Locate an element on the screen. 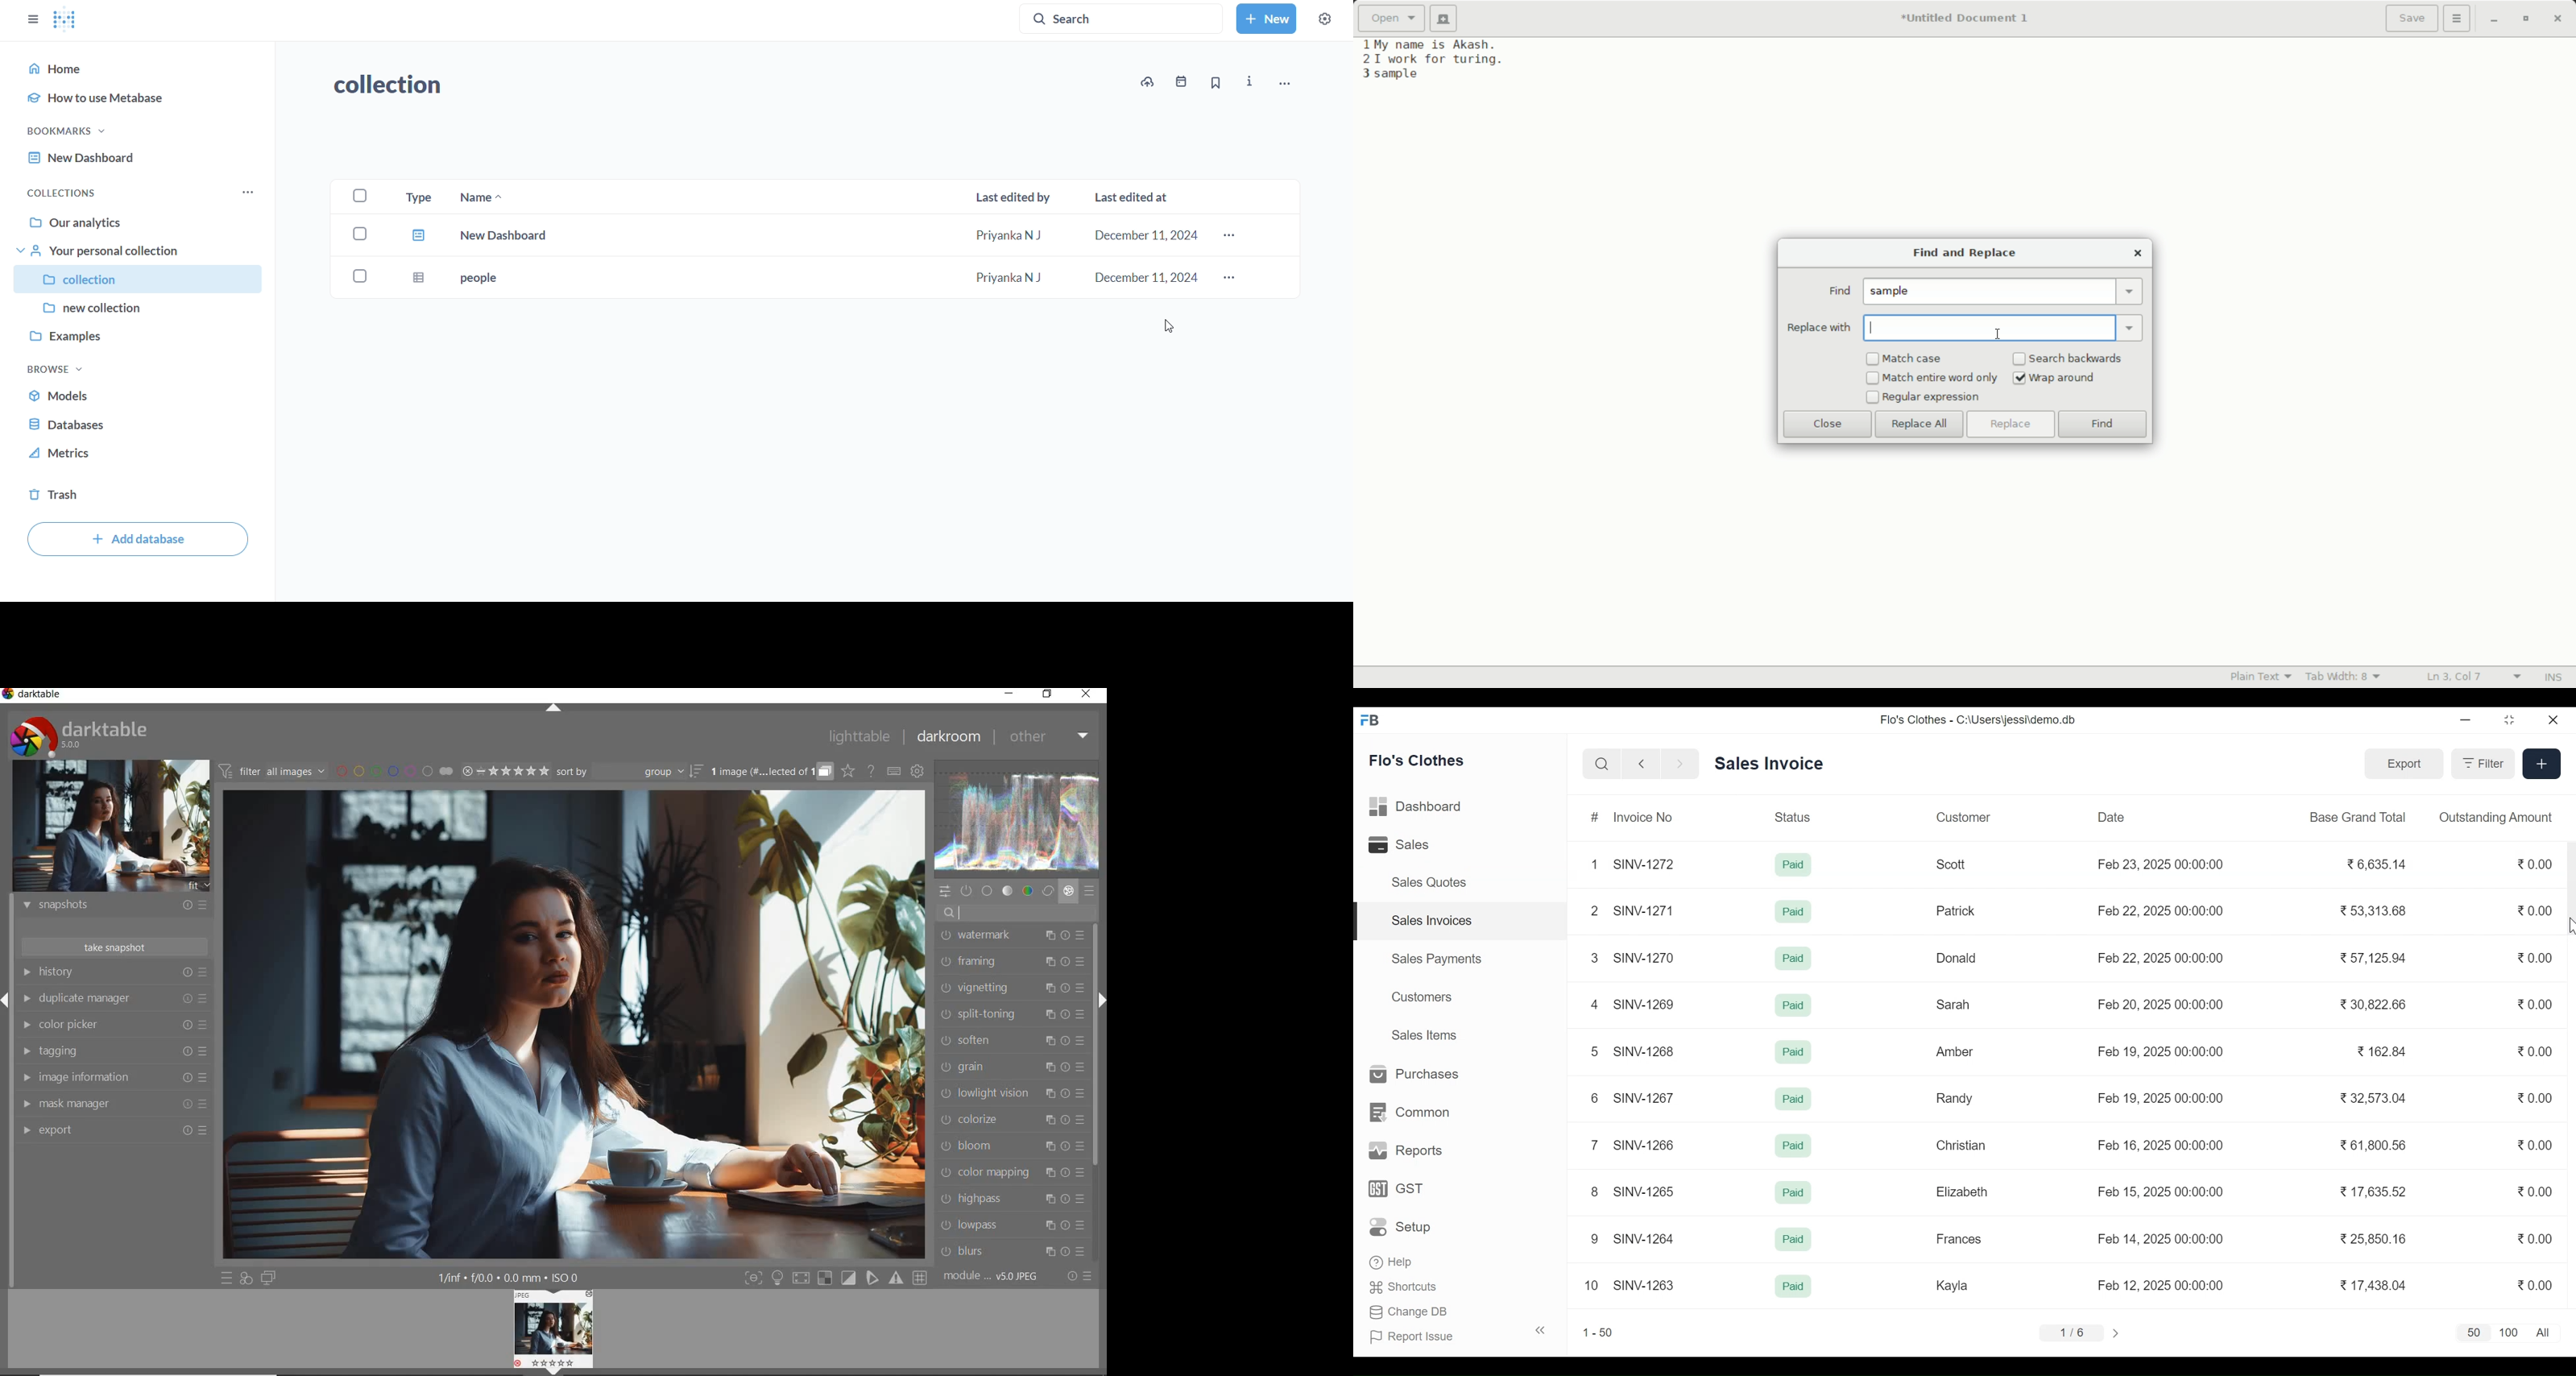 Image resolution: width=2576 pixels, height=1400 pixels. SINV-1268 is located at coordinates (1646, 1050).